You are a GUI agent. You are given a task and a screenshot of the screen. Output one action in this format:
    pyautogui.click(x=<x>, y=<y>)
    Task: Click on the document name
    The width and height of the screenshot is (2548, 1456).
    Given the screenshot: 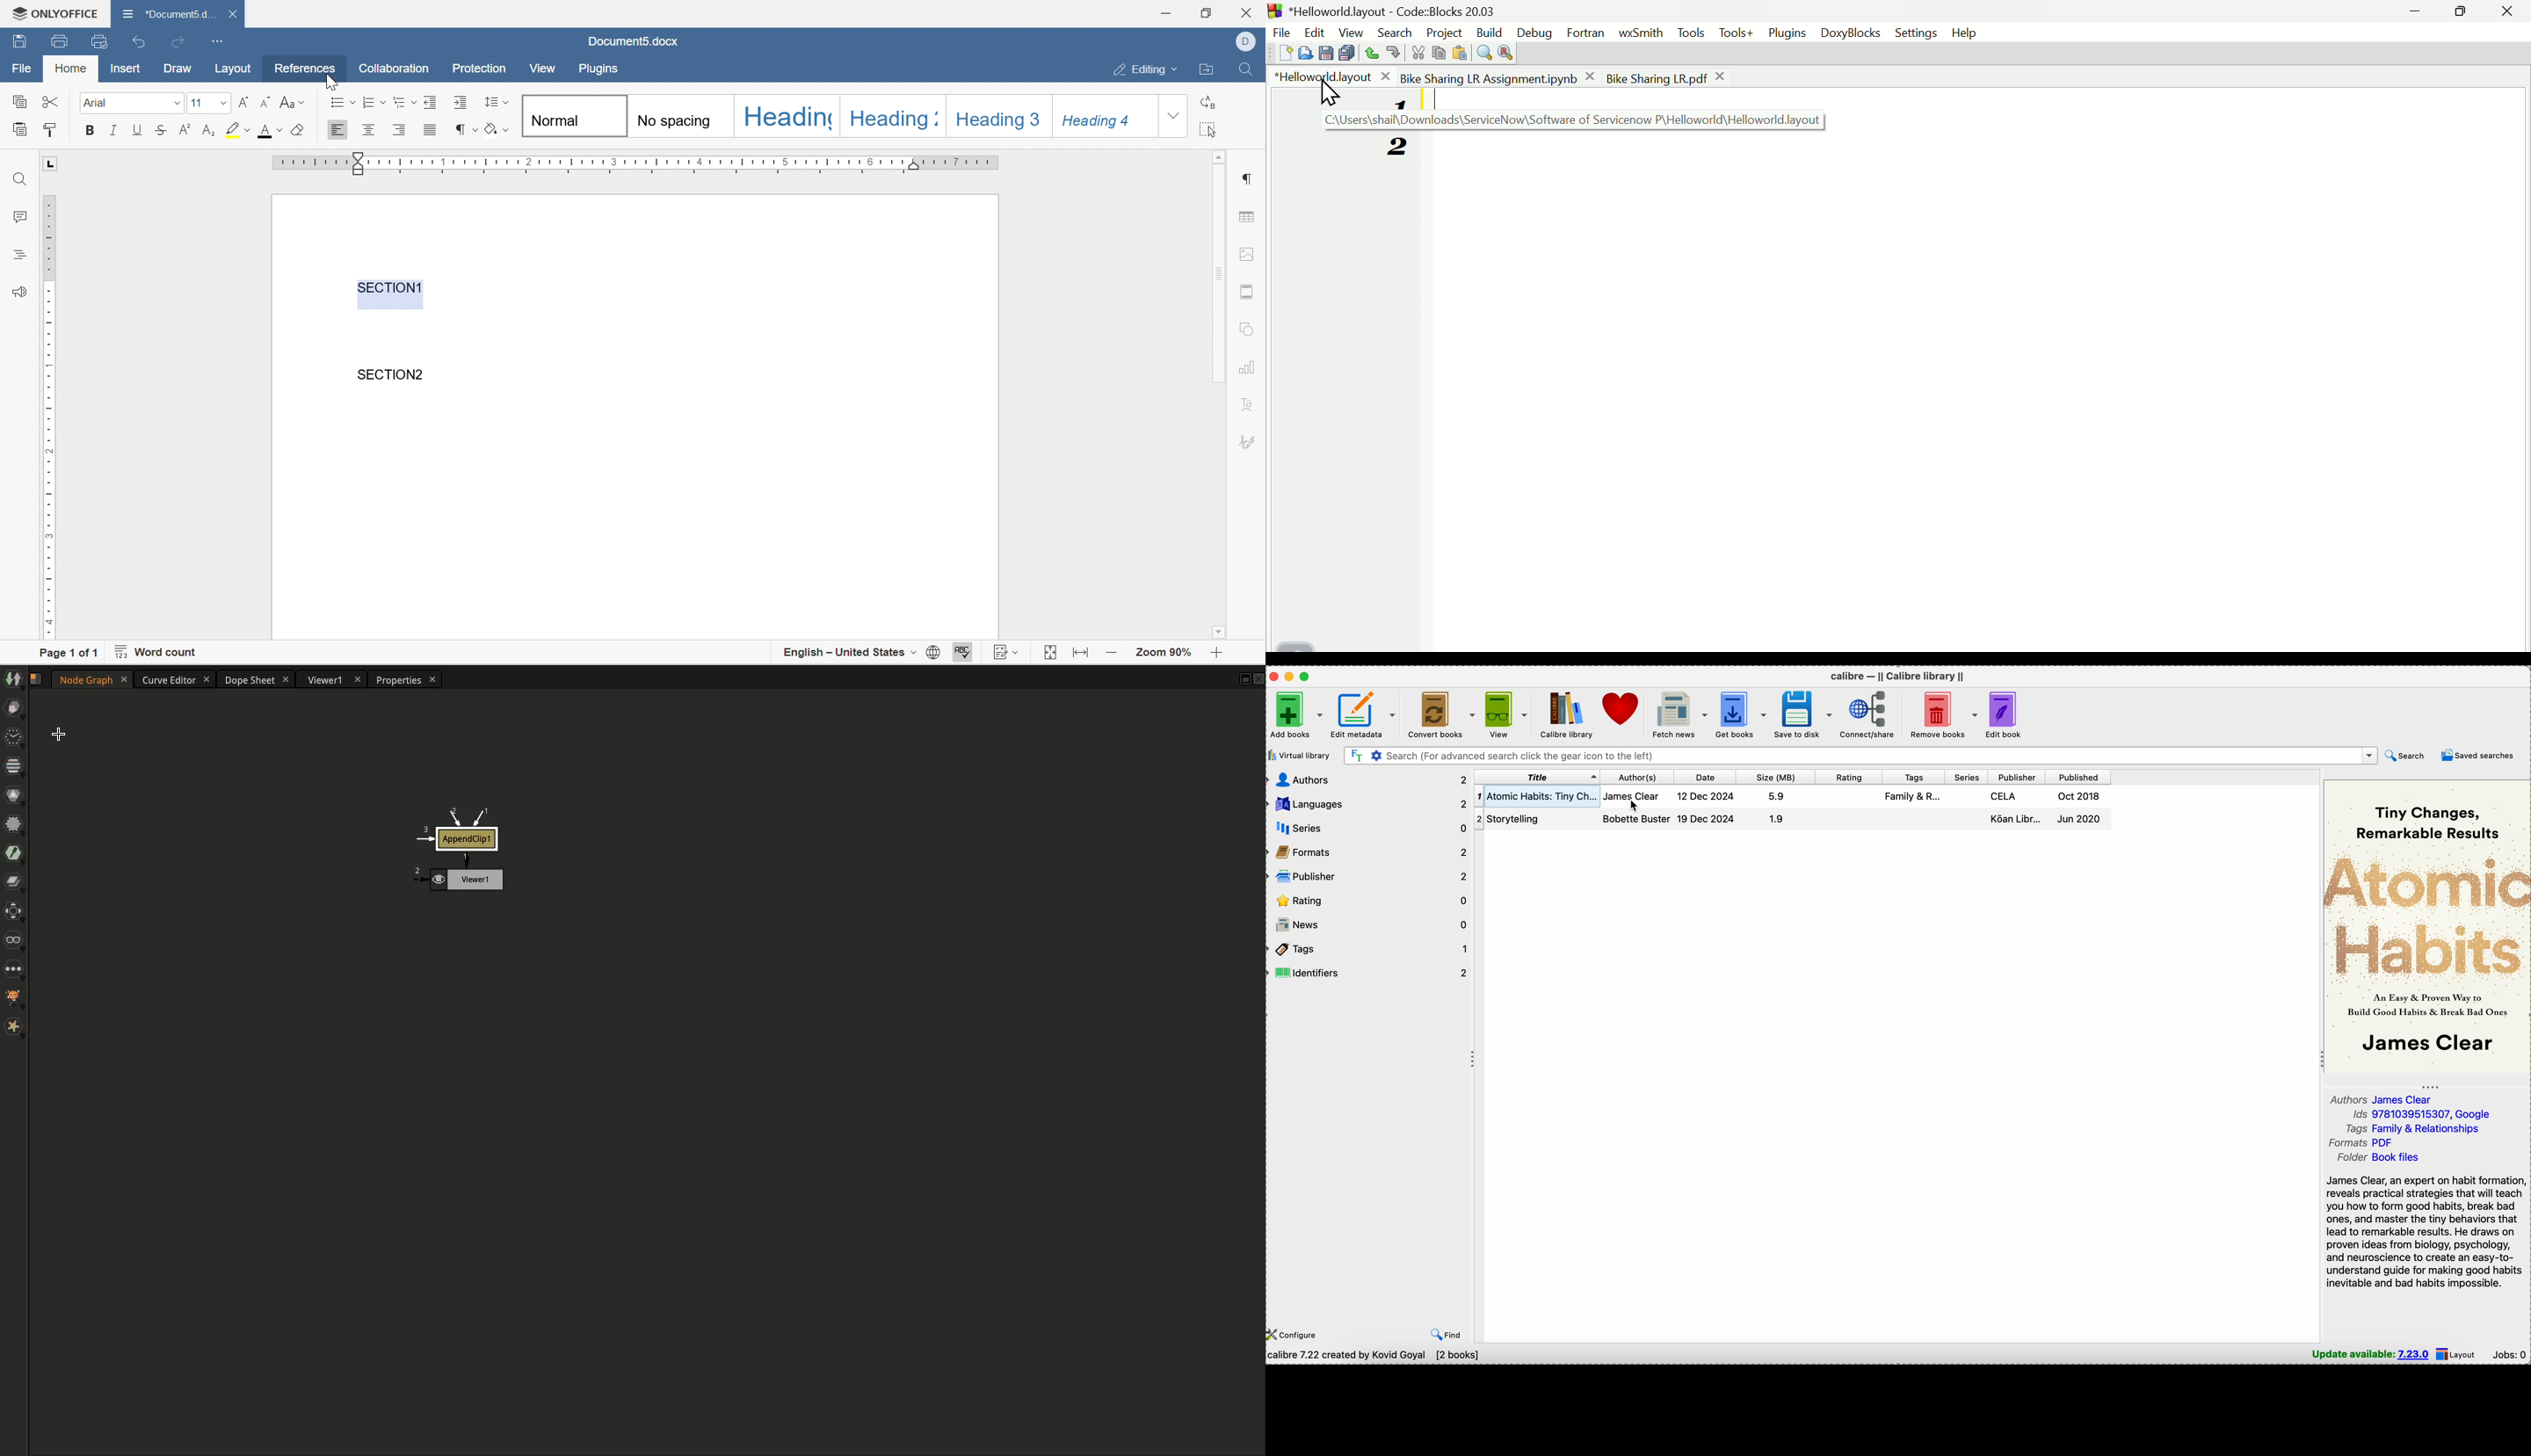 What is the action you would take?
    pyautogui.click(x=167, y=13)
    